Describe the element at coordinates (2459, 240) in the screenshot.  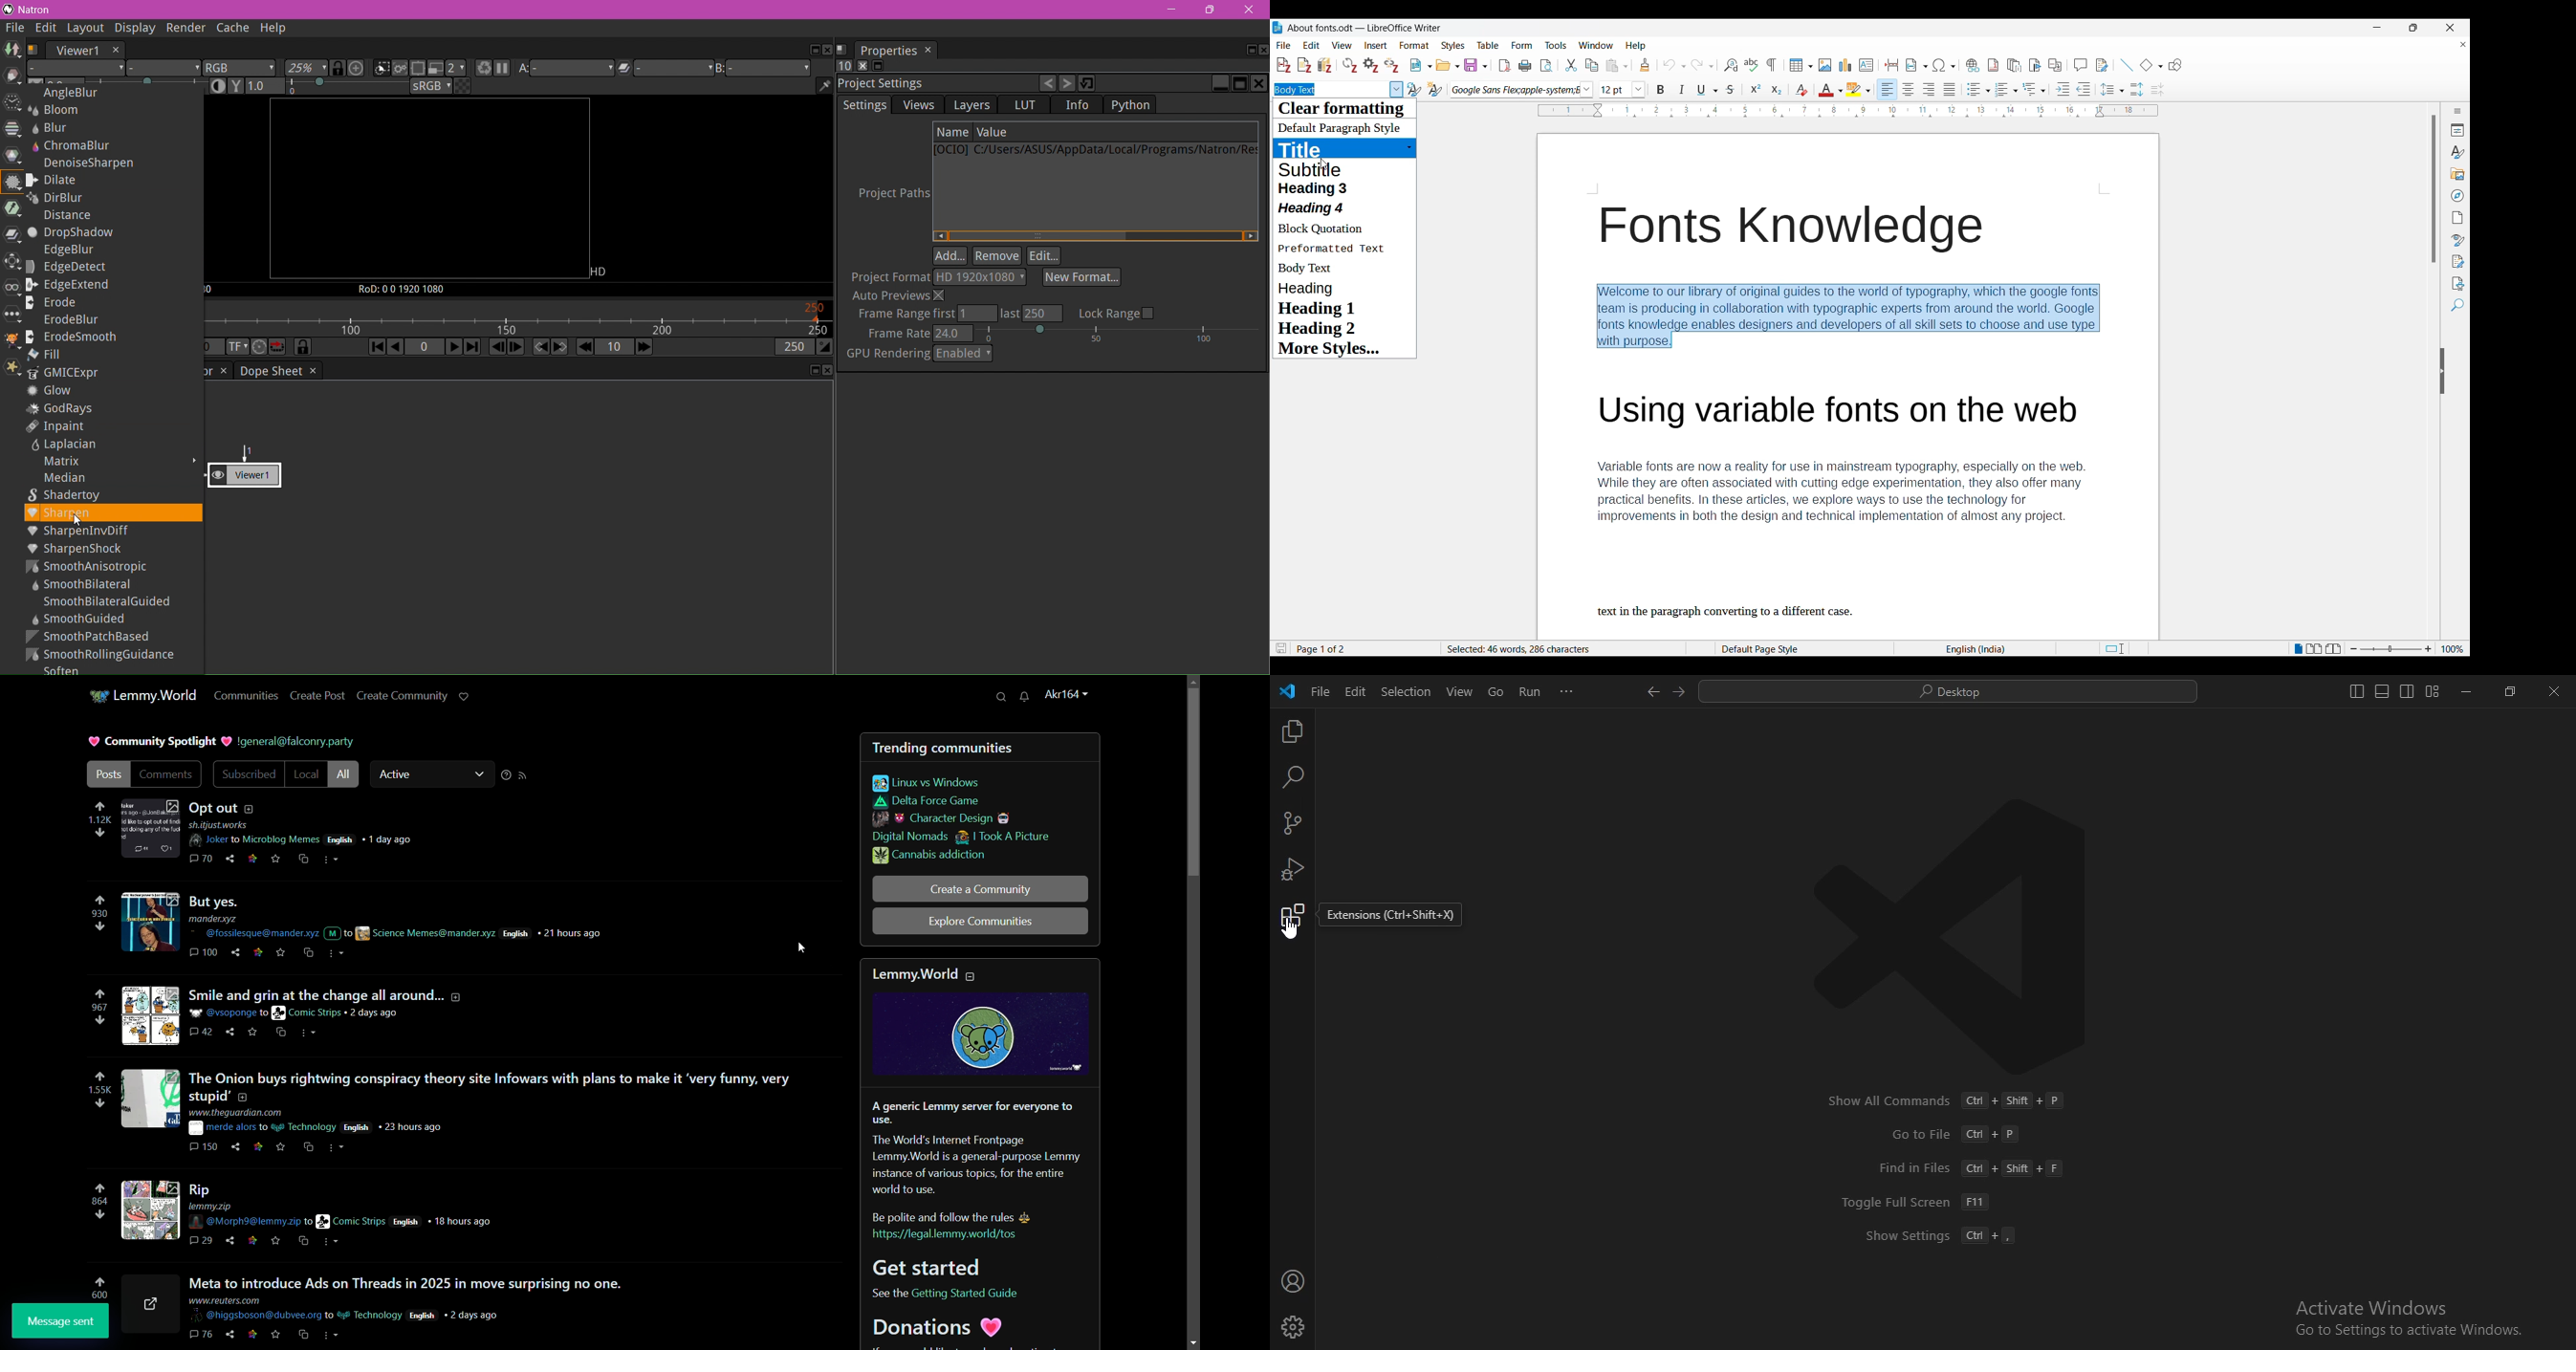
I see `Style inspector` at that location.